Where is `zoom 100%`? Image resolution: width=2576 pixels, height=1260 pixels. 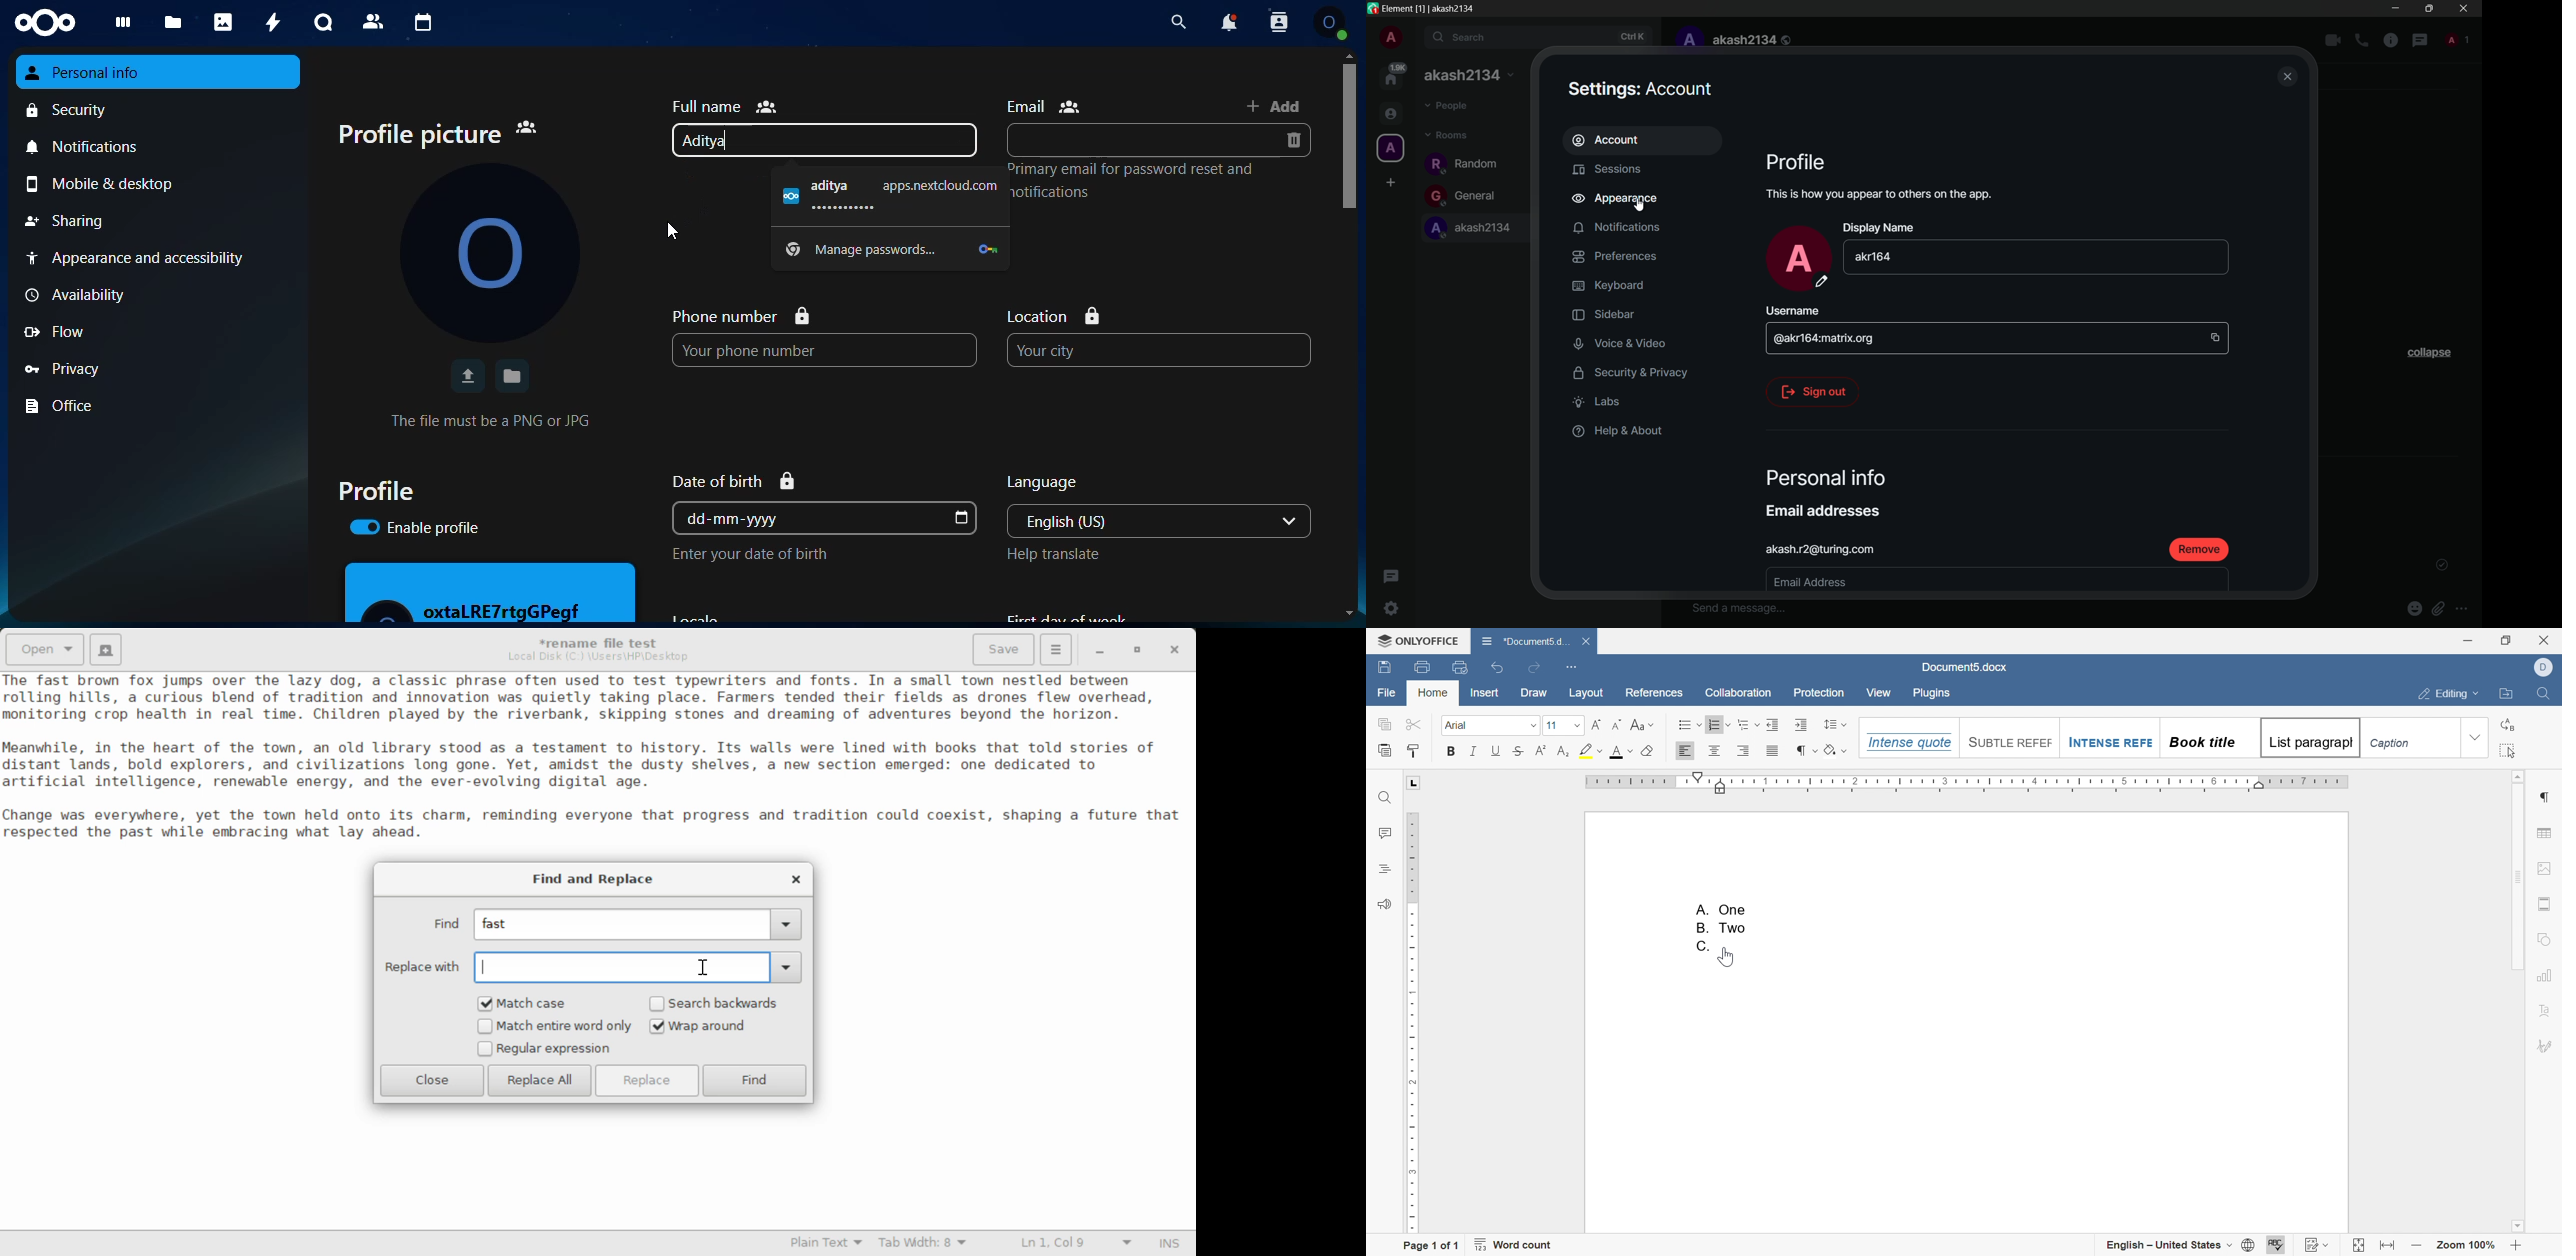
zoom 100% is located at coordinates (2466, 1247).